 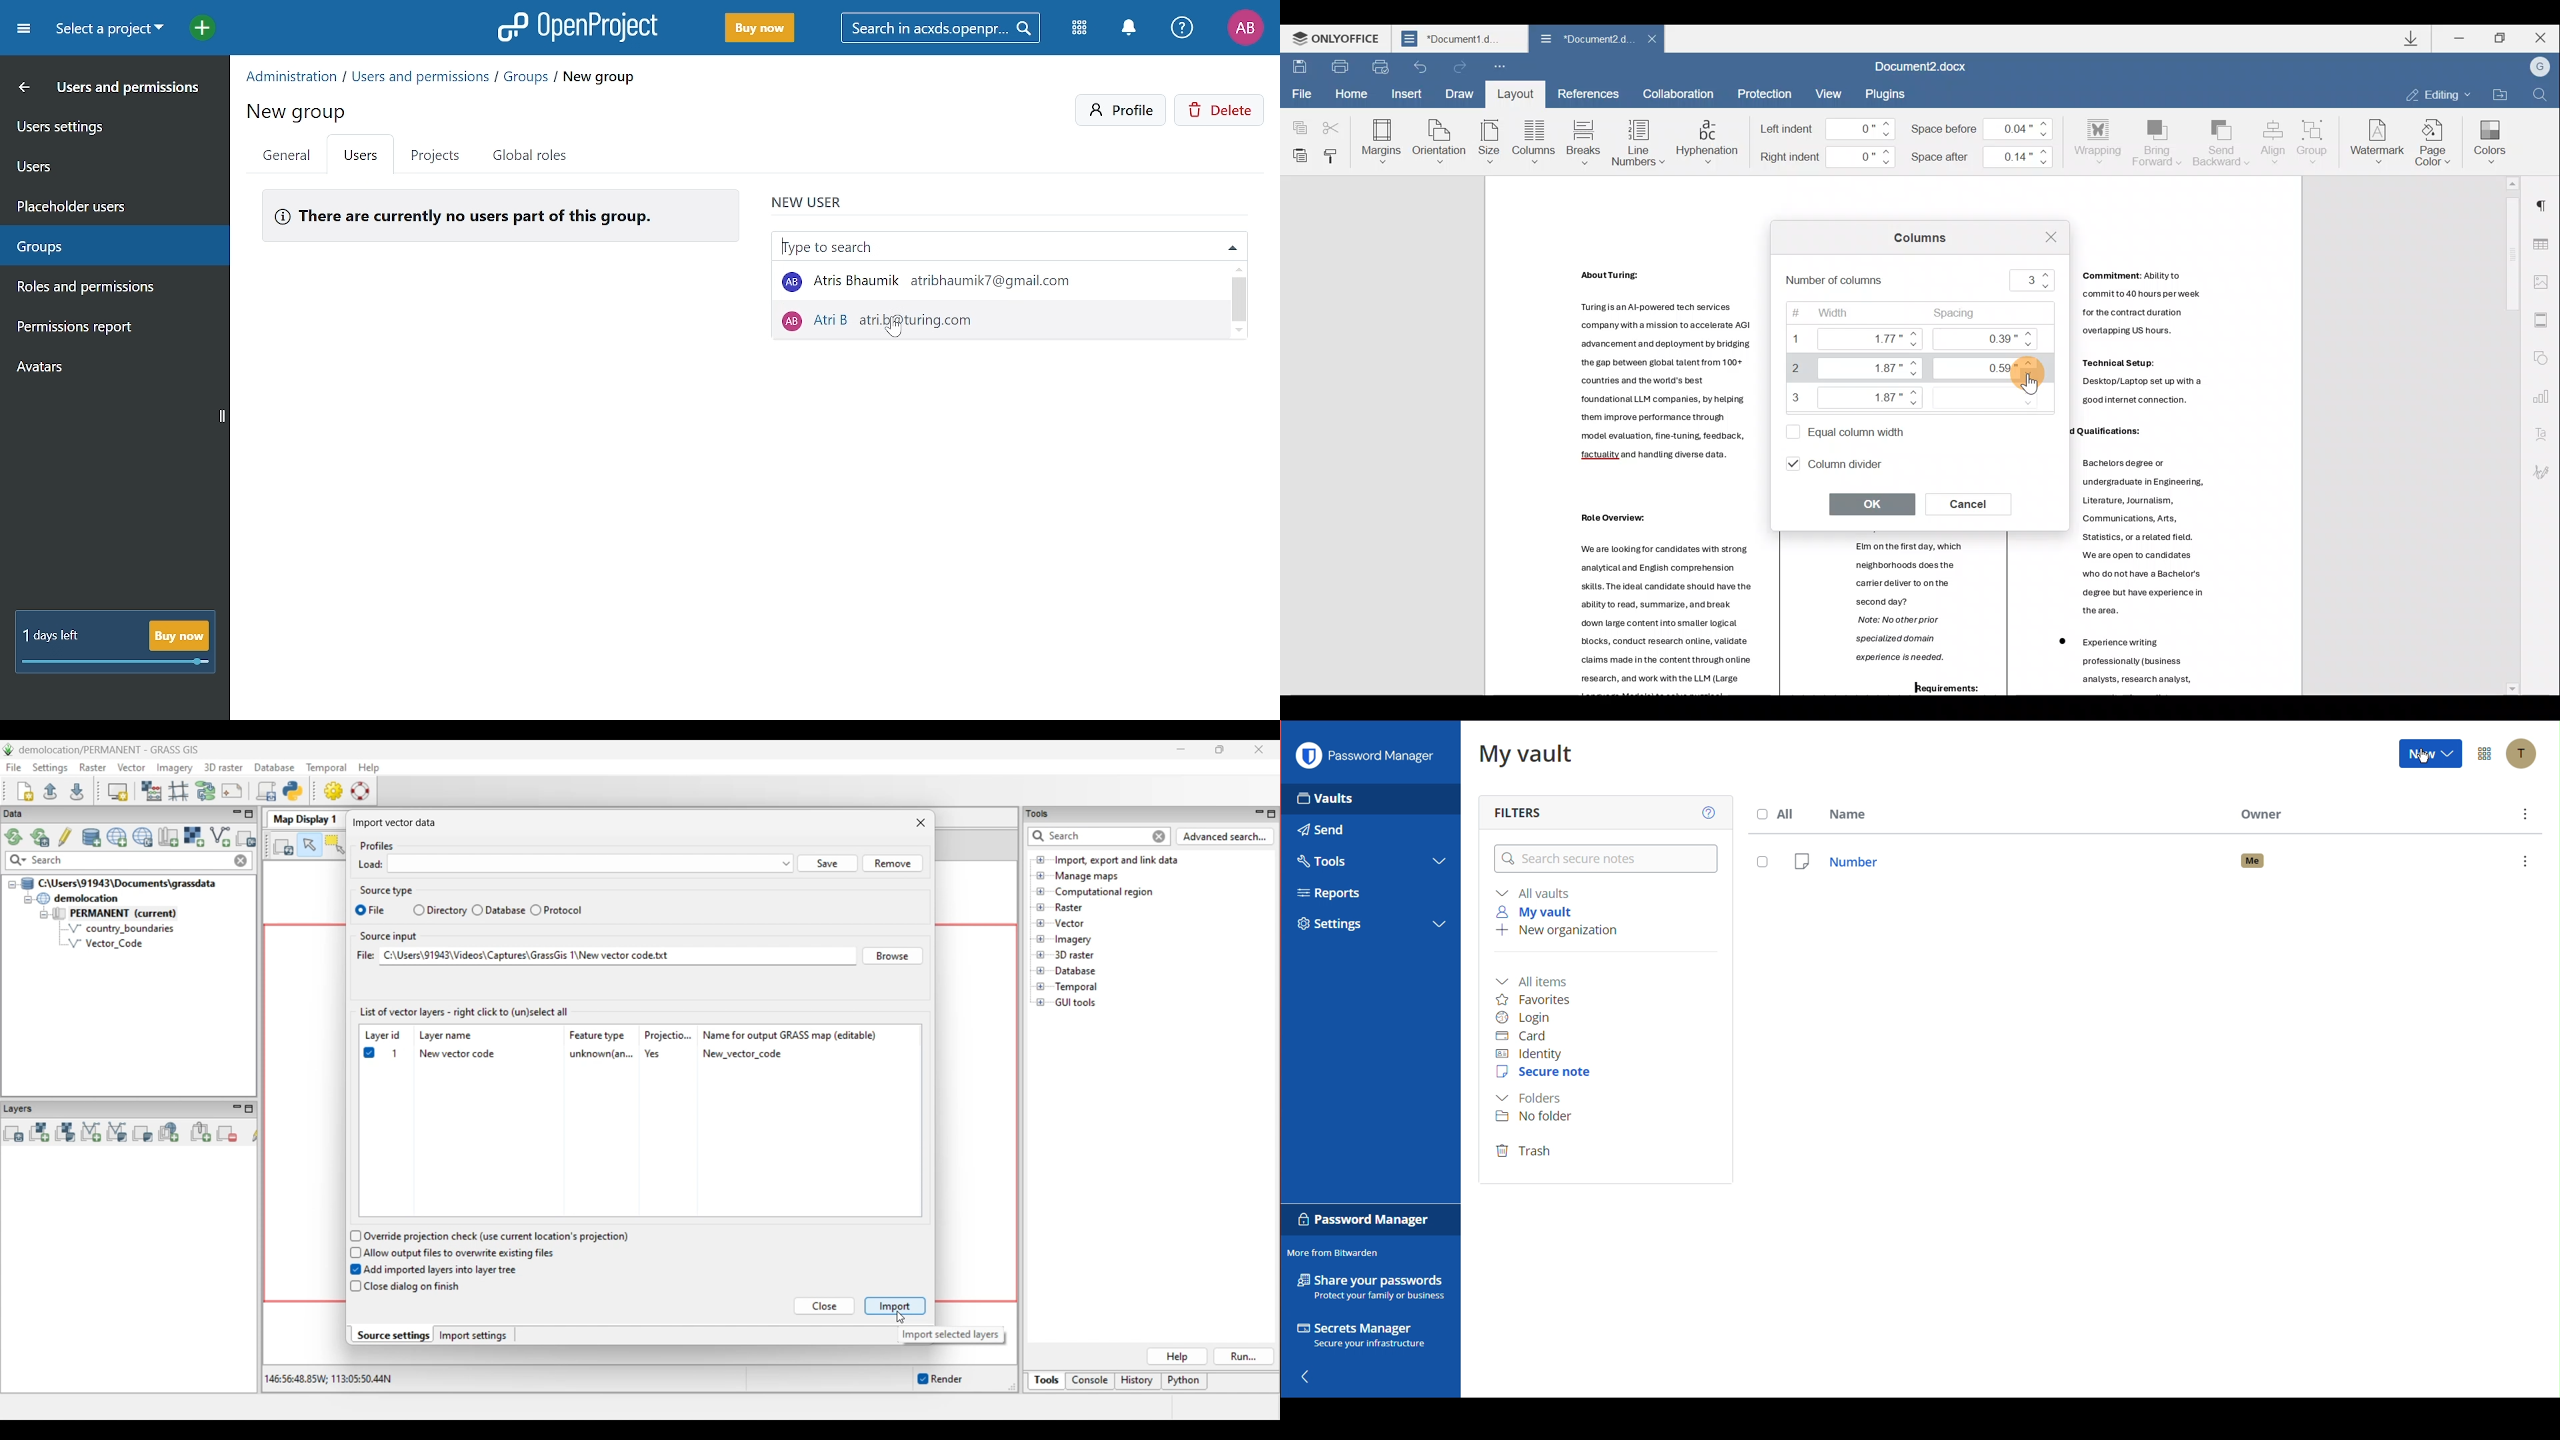 I want to click on Close, so click(x=1657, y=41).